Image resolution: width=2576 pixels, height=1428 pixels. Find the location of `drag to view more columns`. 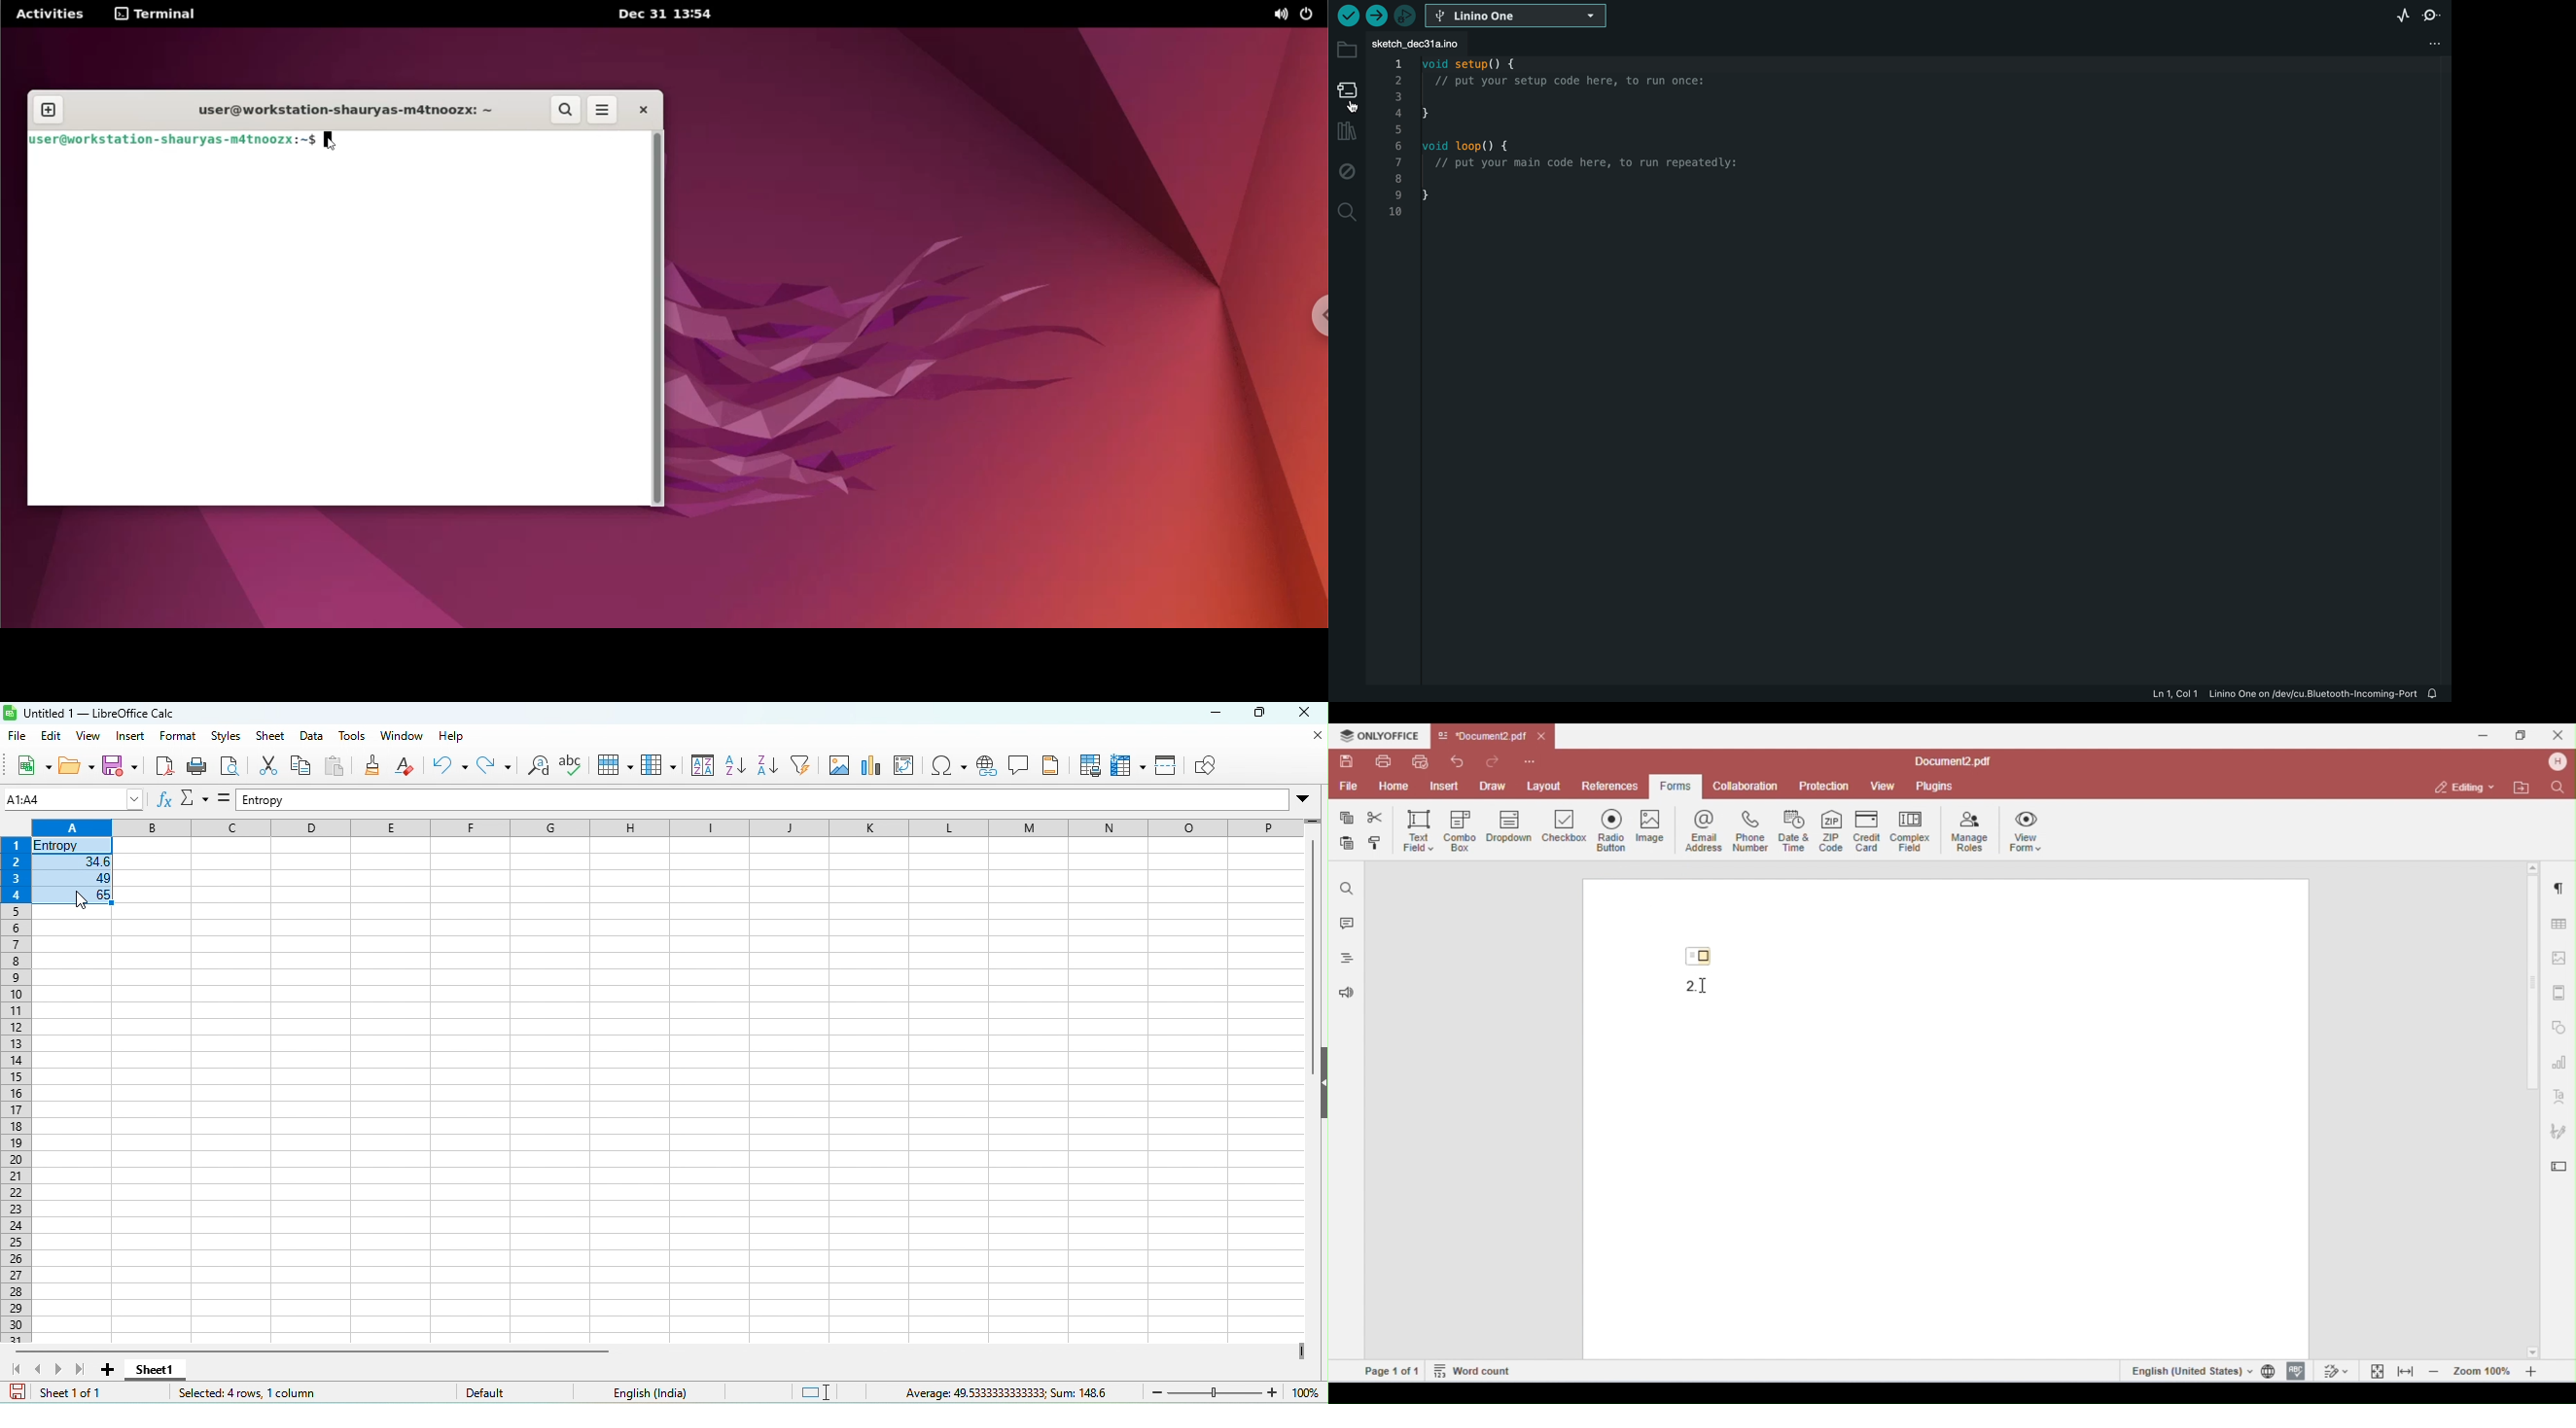

drag to view more columns is located at coordinates (1302, 1351).